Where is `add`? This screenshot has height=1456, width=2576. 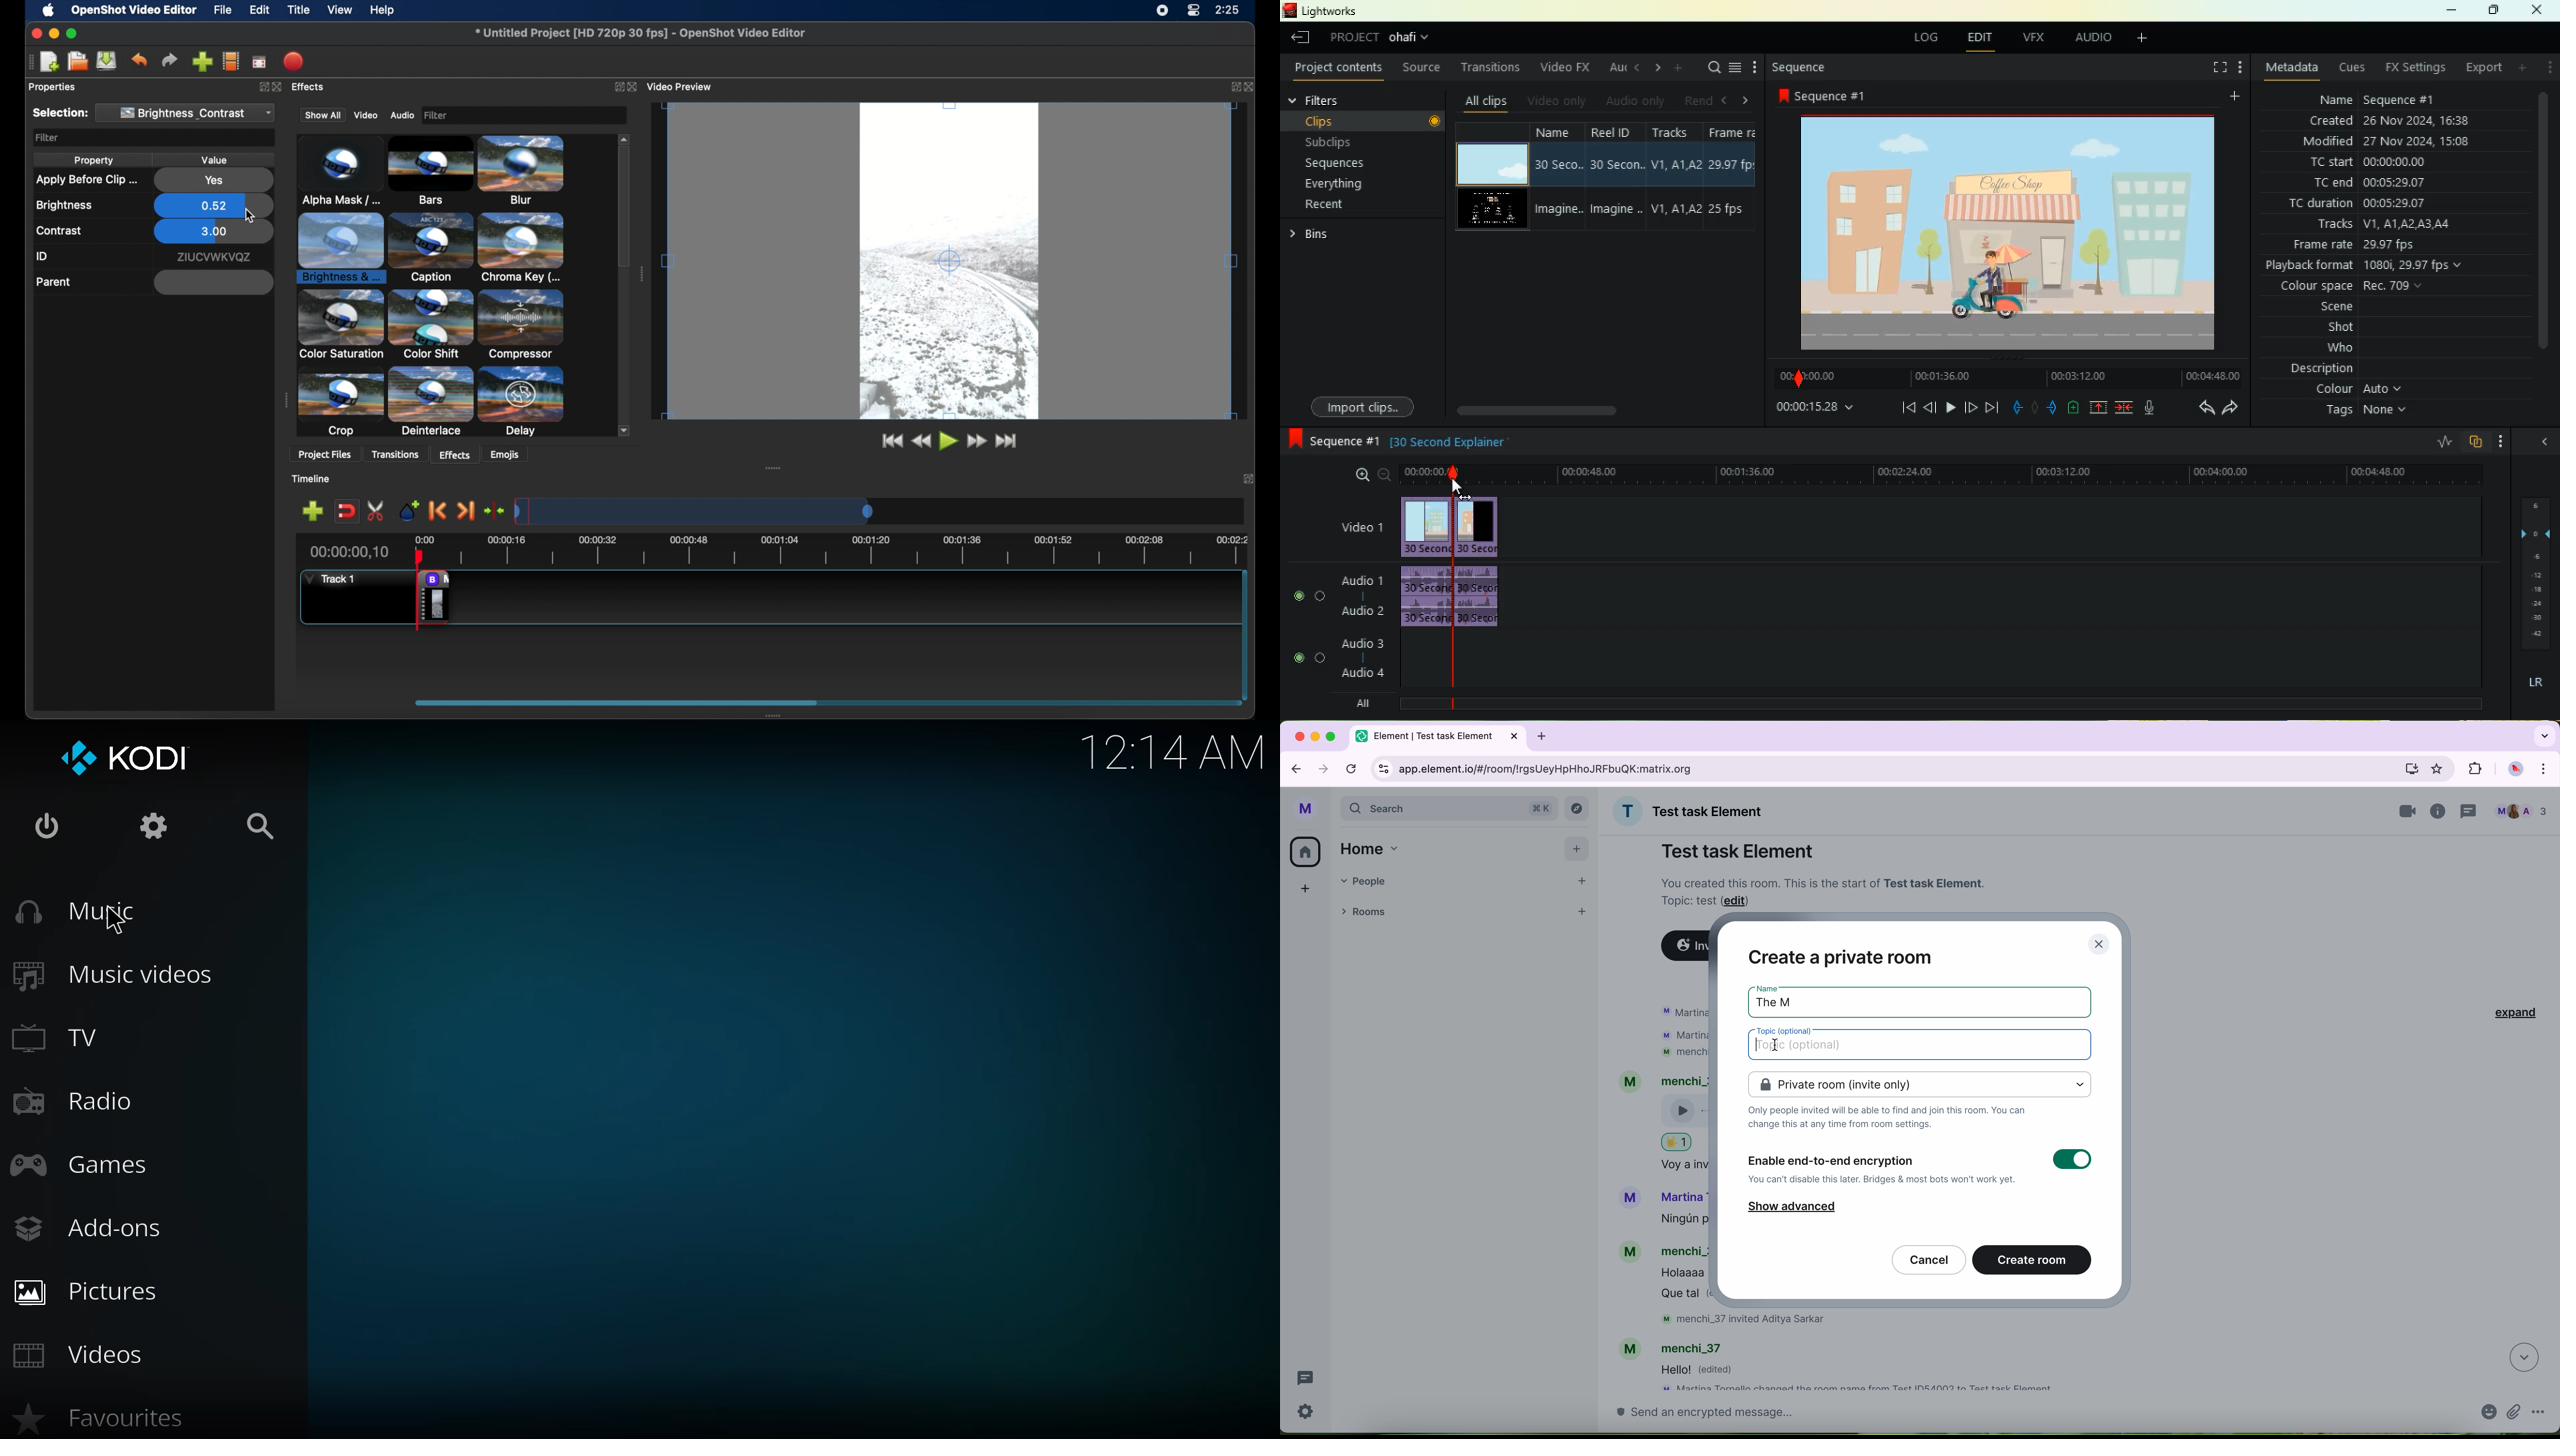
add is located at coordinates (1682, 68).